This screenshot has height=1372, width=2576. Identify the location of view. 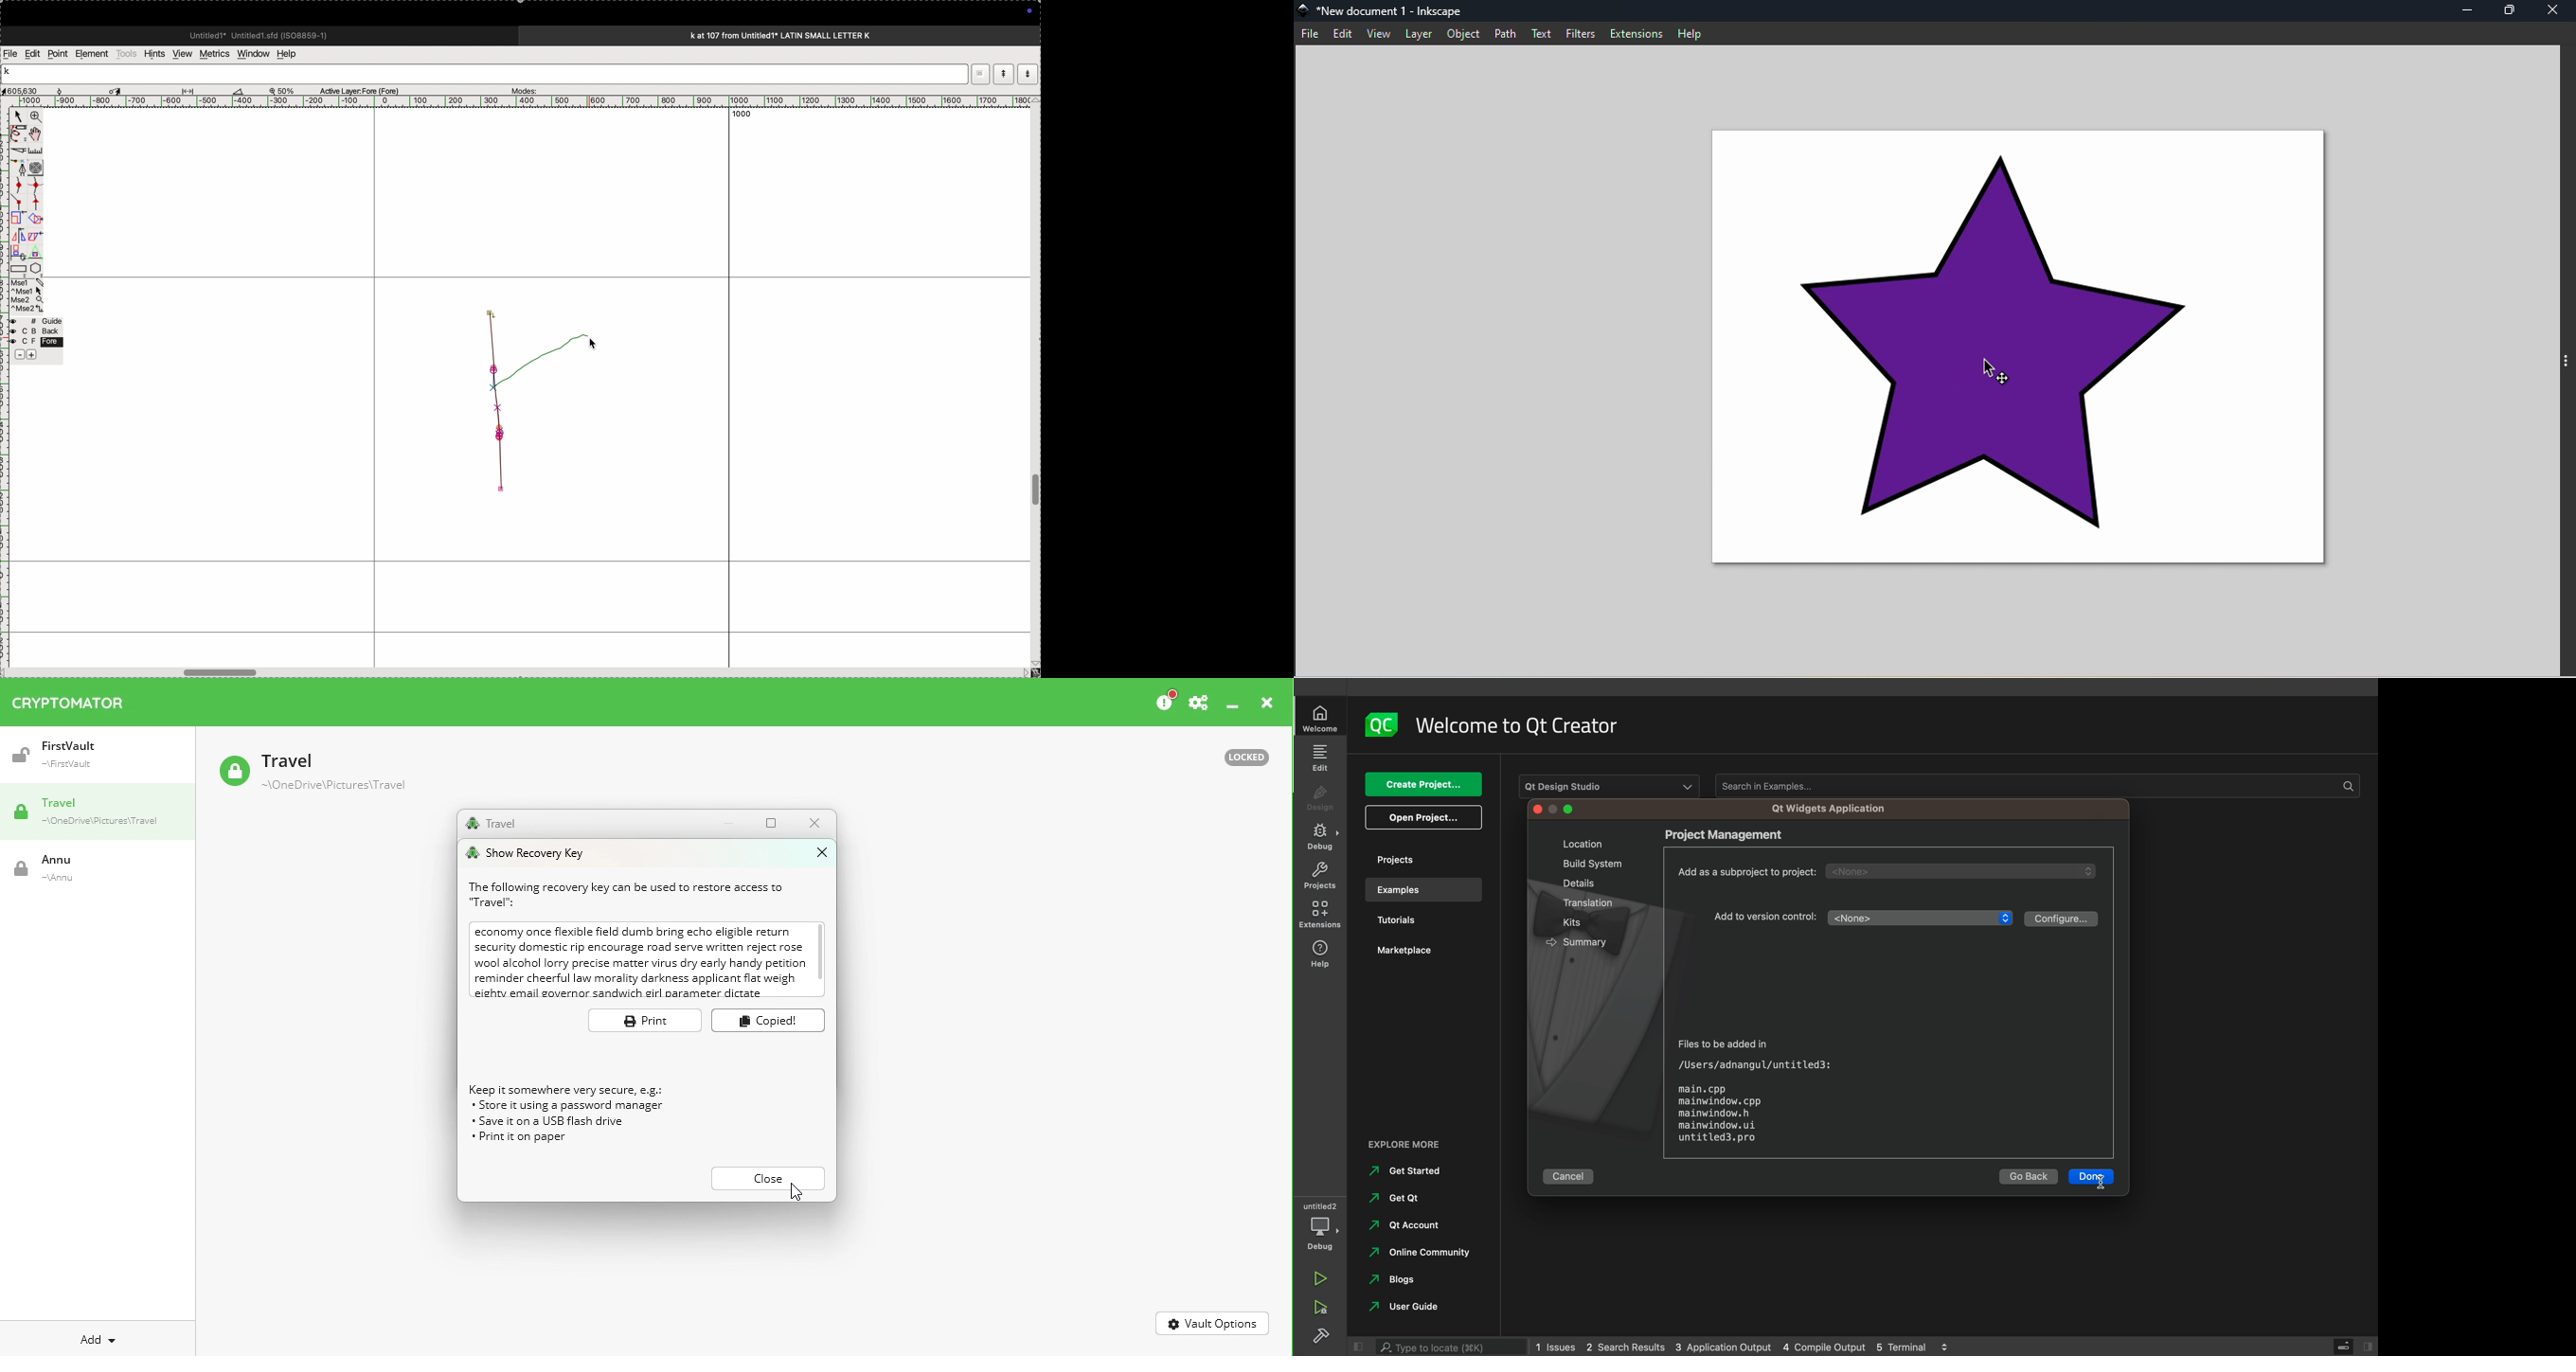
(180, 54).